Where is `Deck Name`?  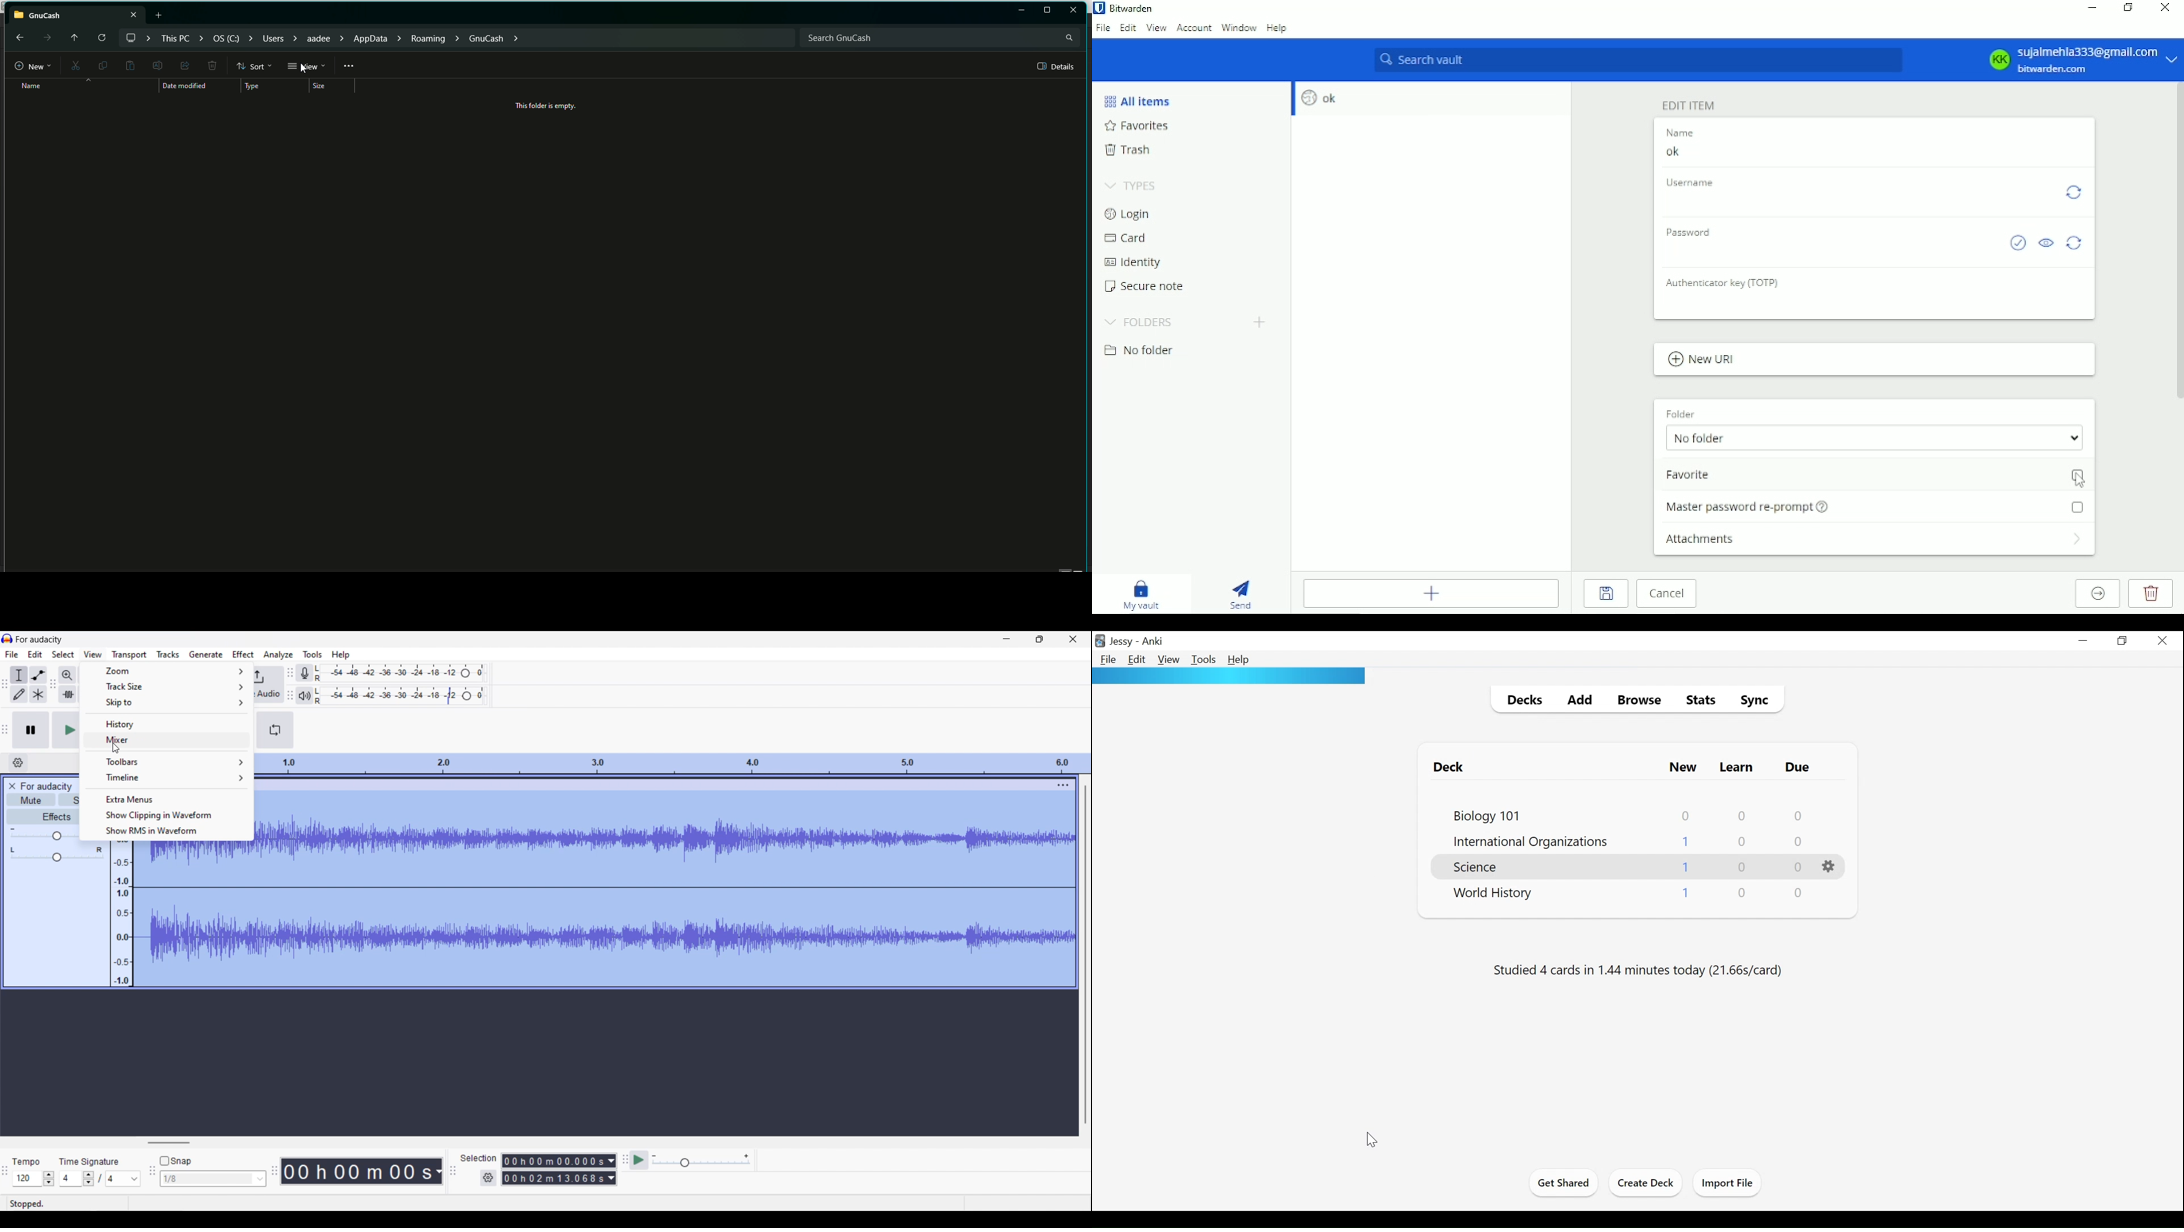 Deck Name is located at coordinates (1490, 818).